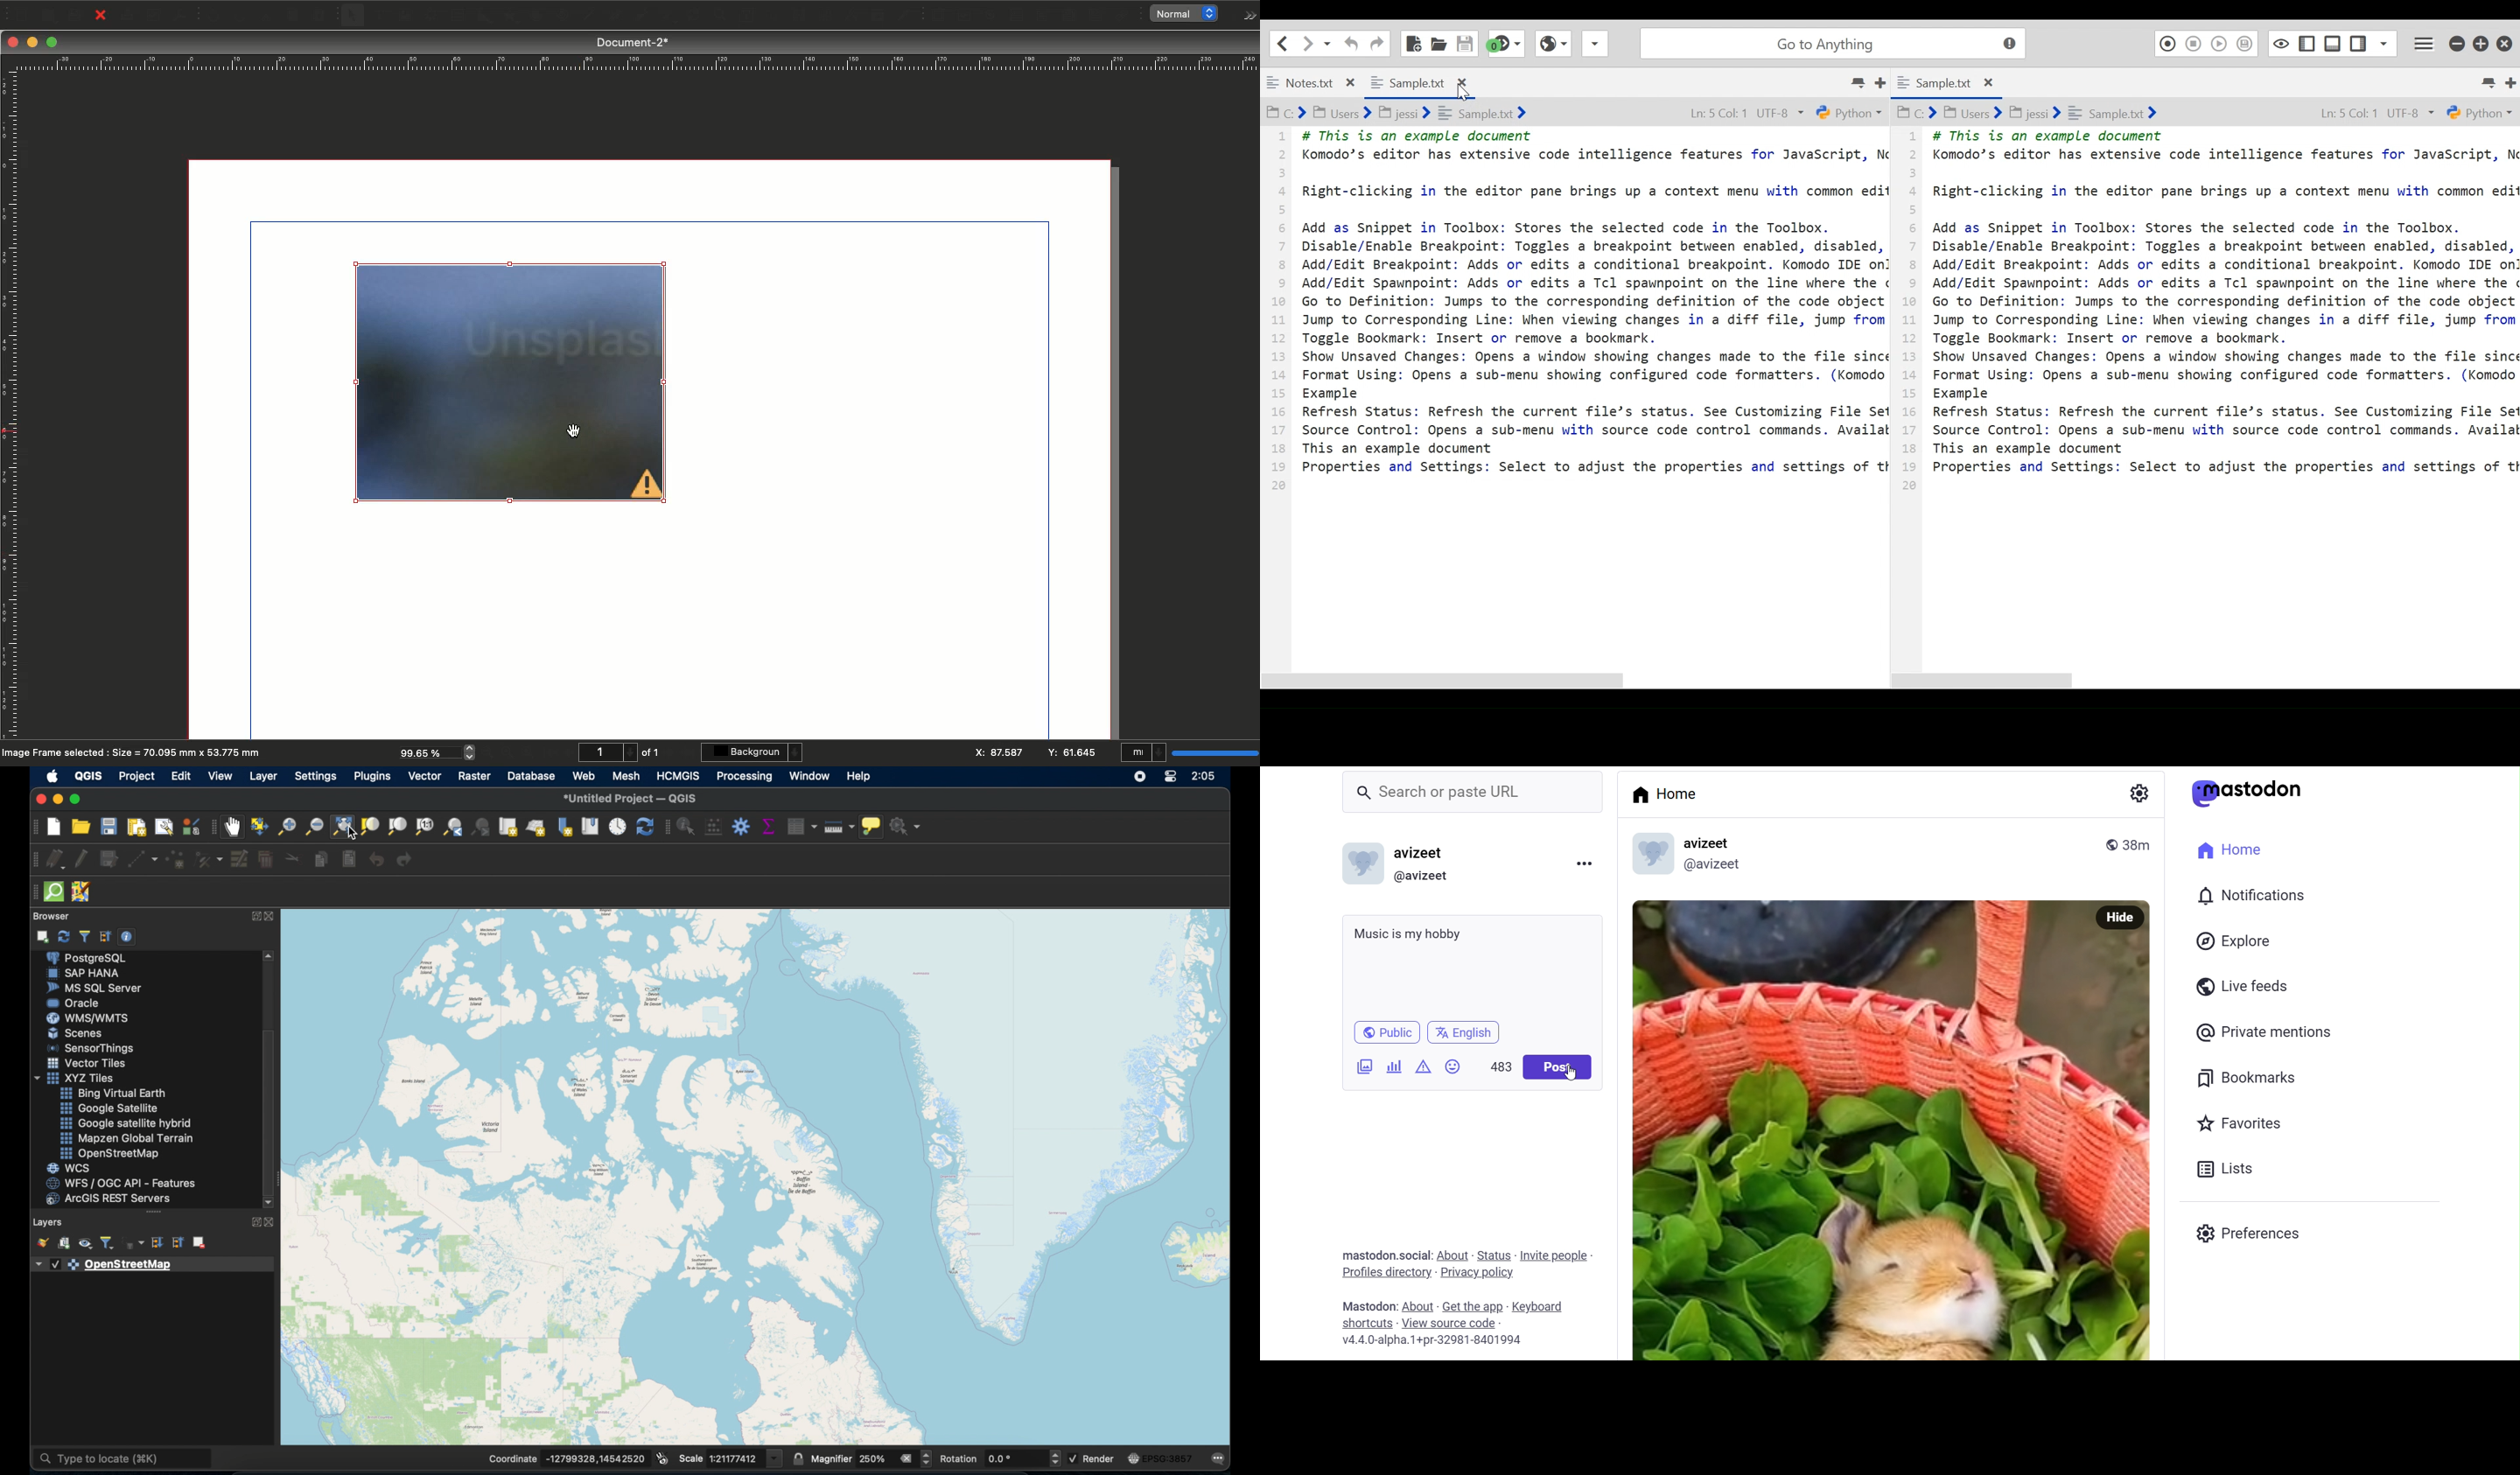 The image size is (2520, 1484). What do you see at coordinates (1421, 853) in the screenshot?
I see `avizeet` at bounding box center [1421, 853].